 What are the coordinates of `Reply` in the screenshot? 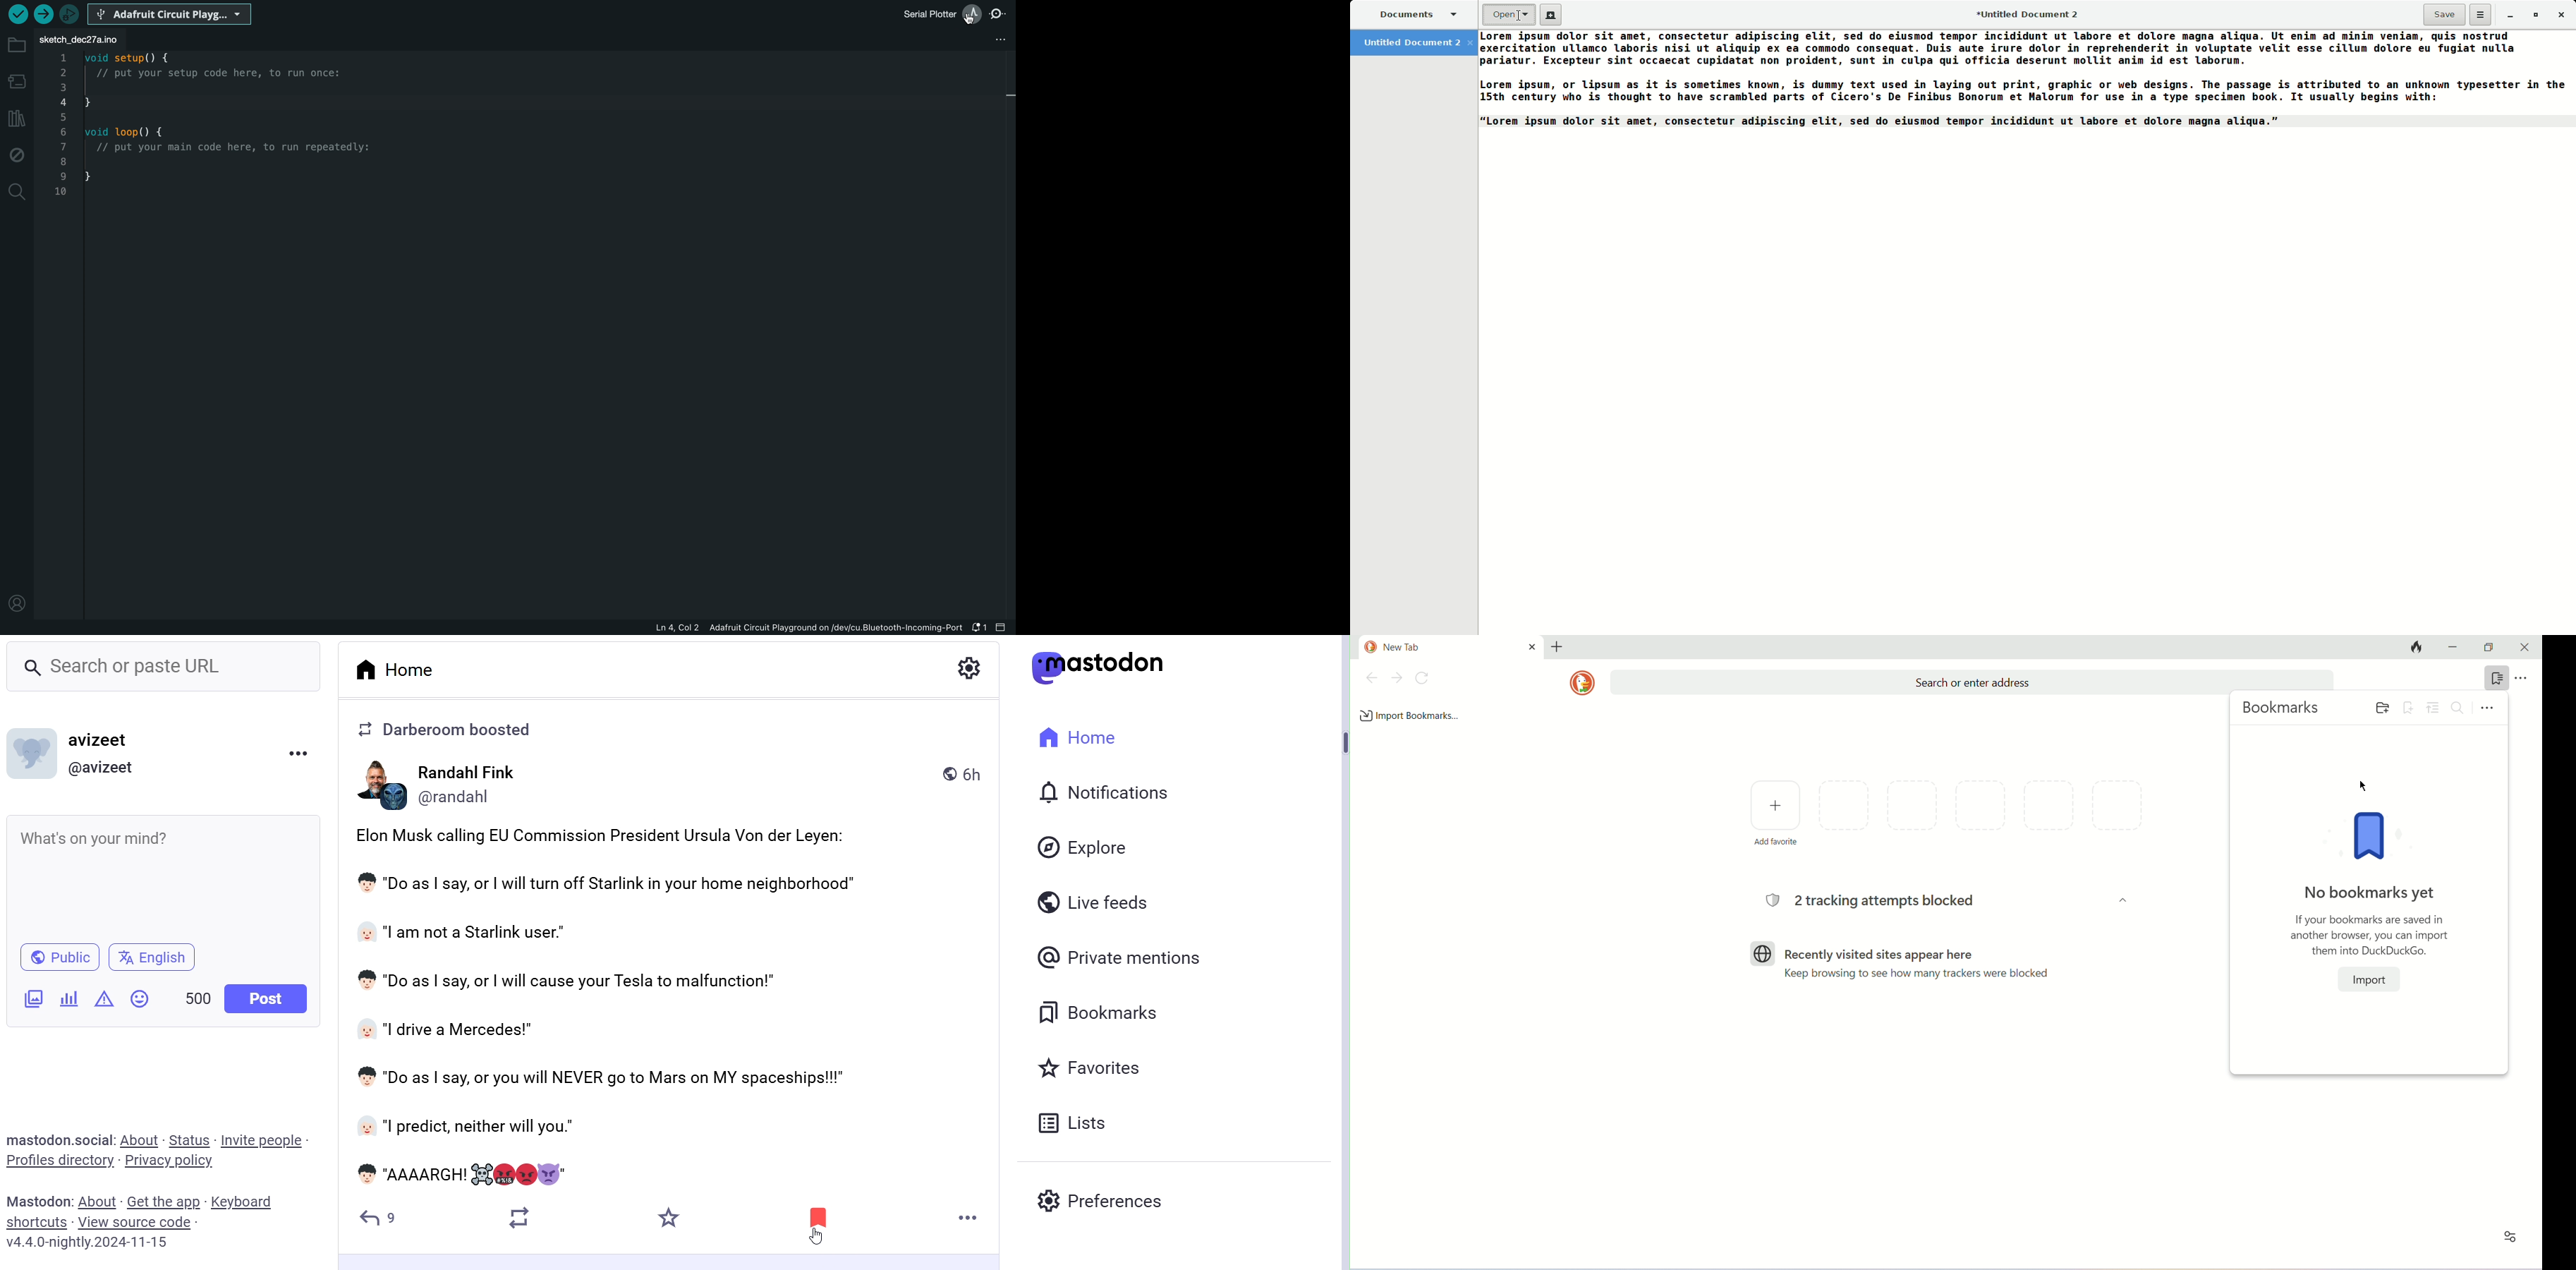 It's located at (379, 1218).